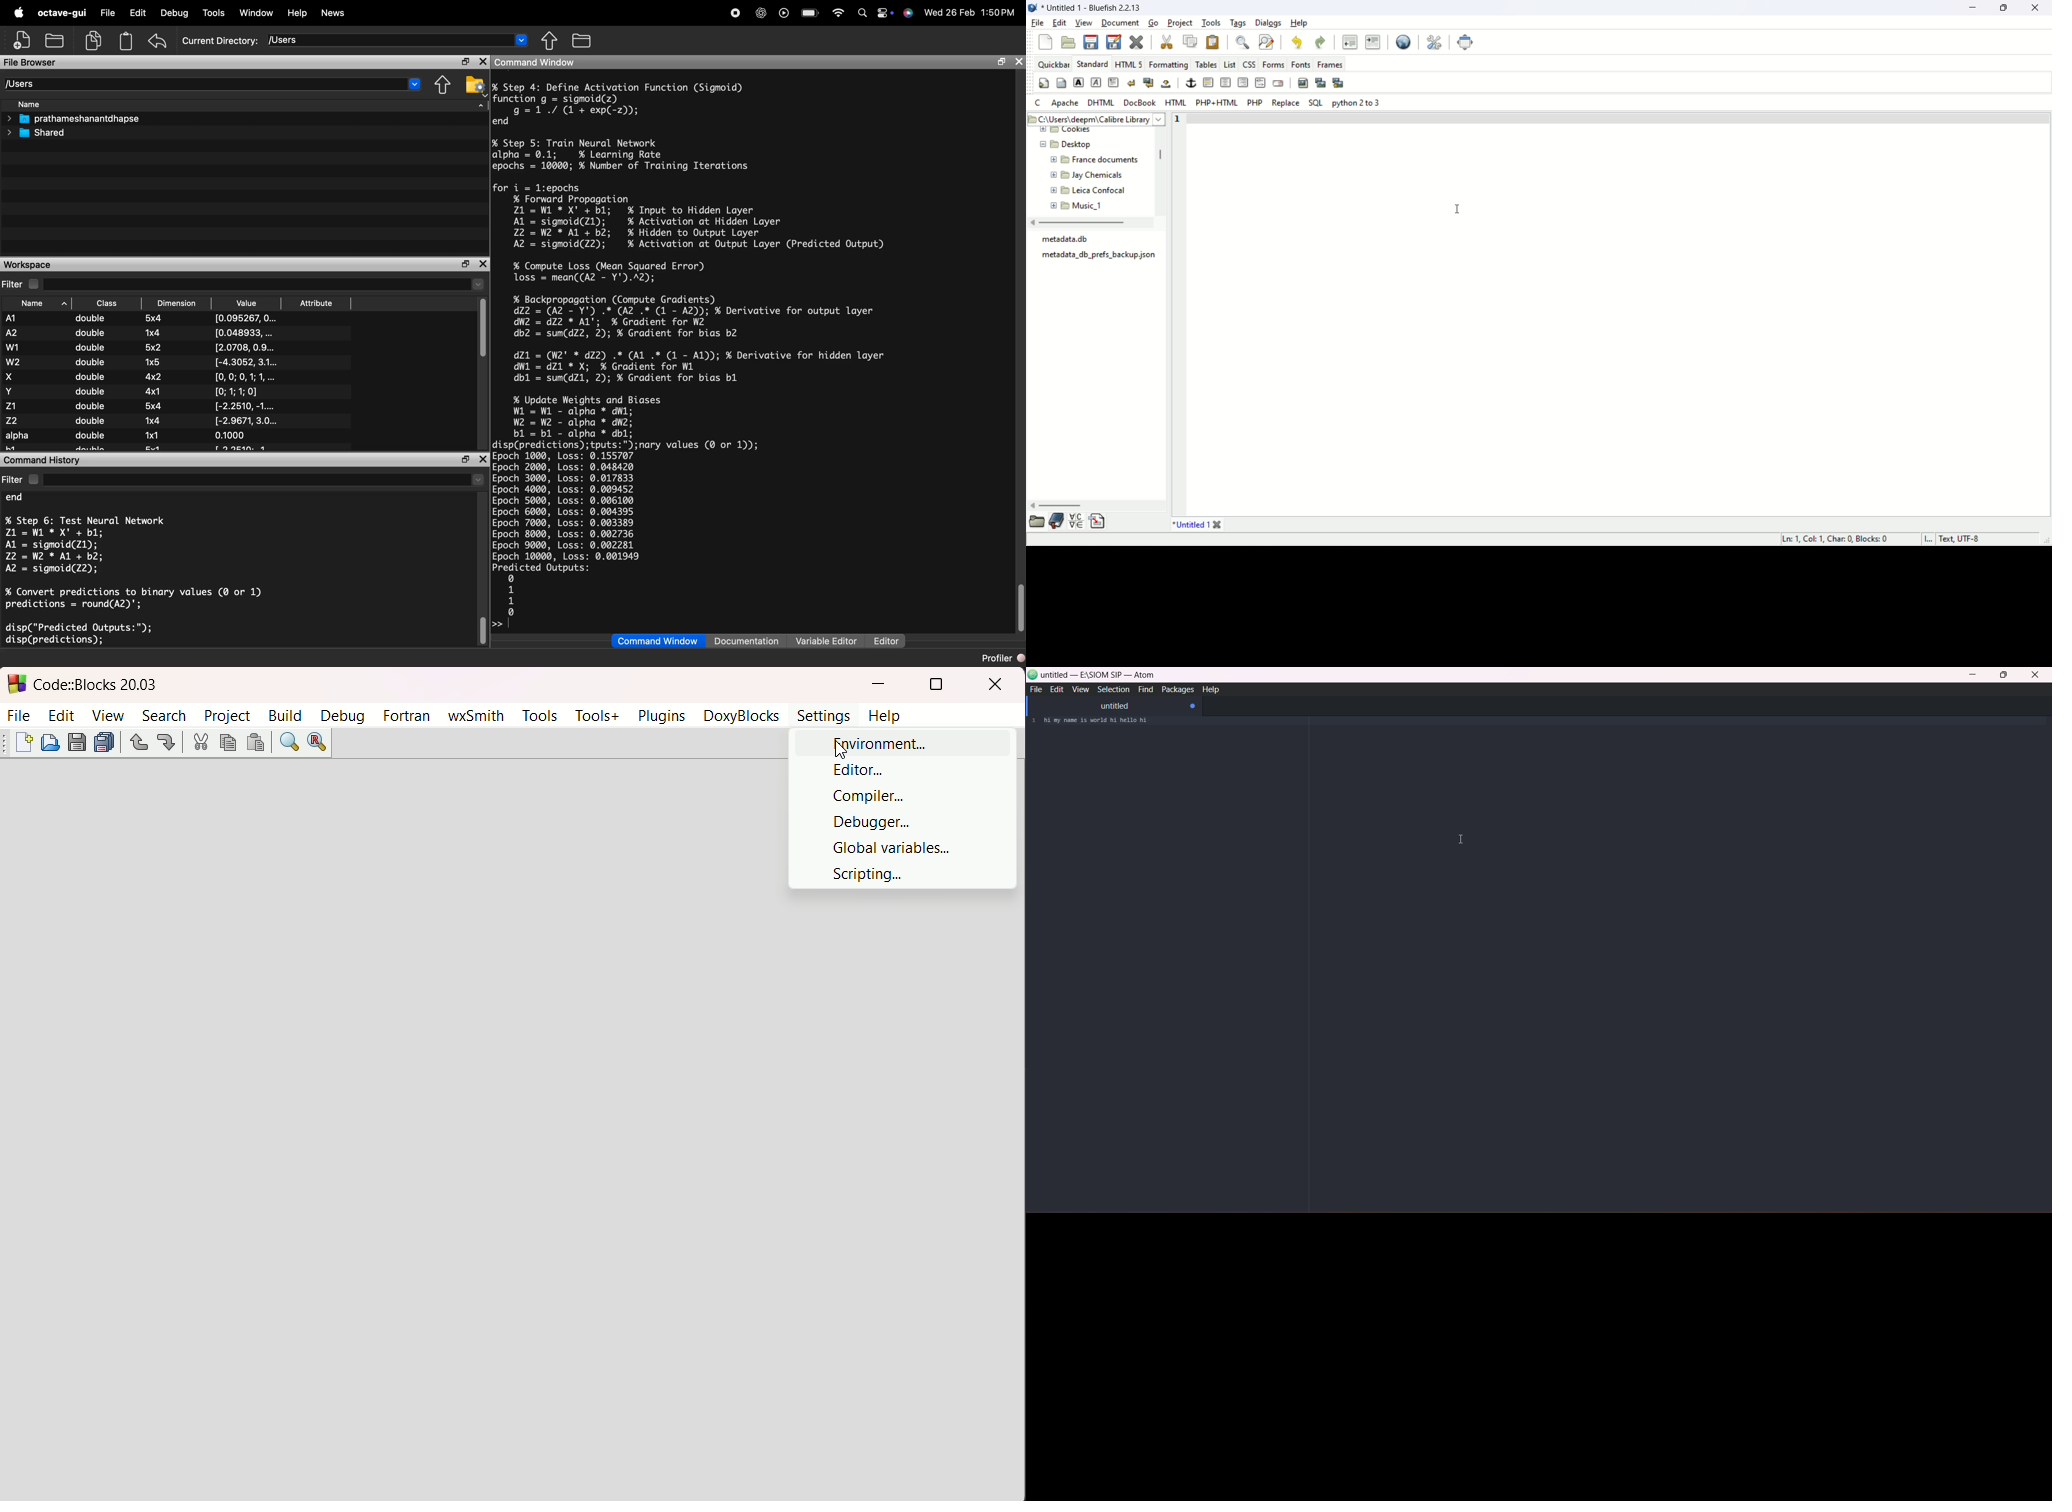  I want to click on compiler, so click(869, 796).